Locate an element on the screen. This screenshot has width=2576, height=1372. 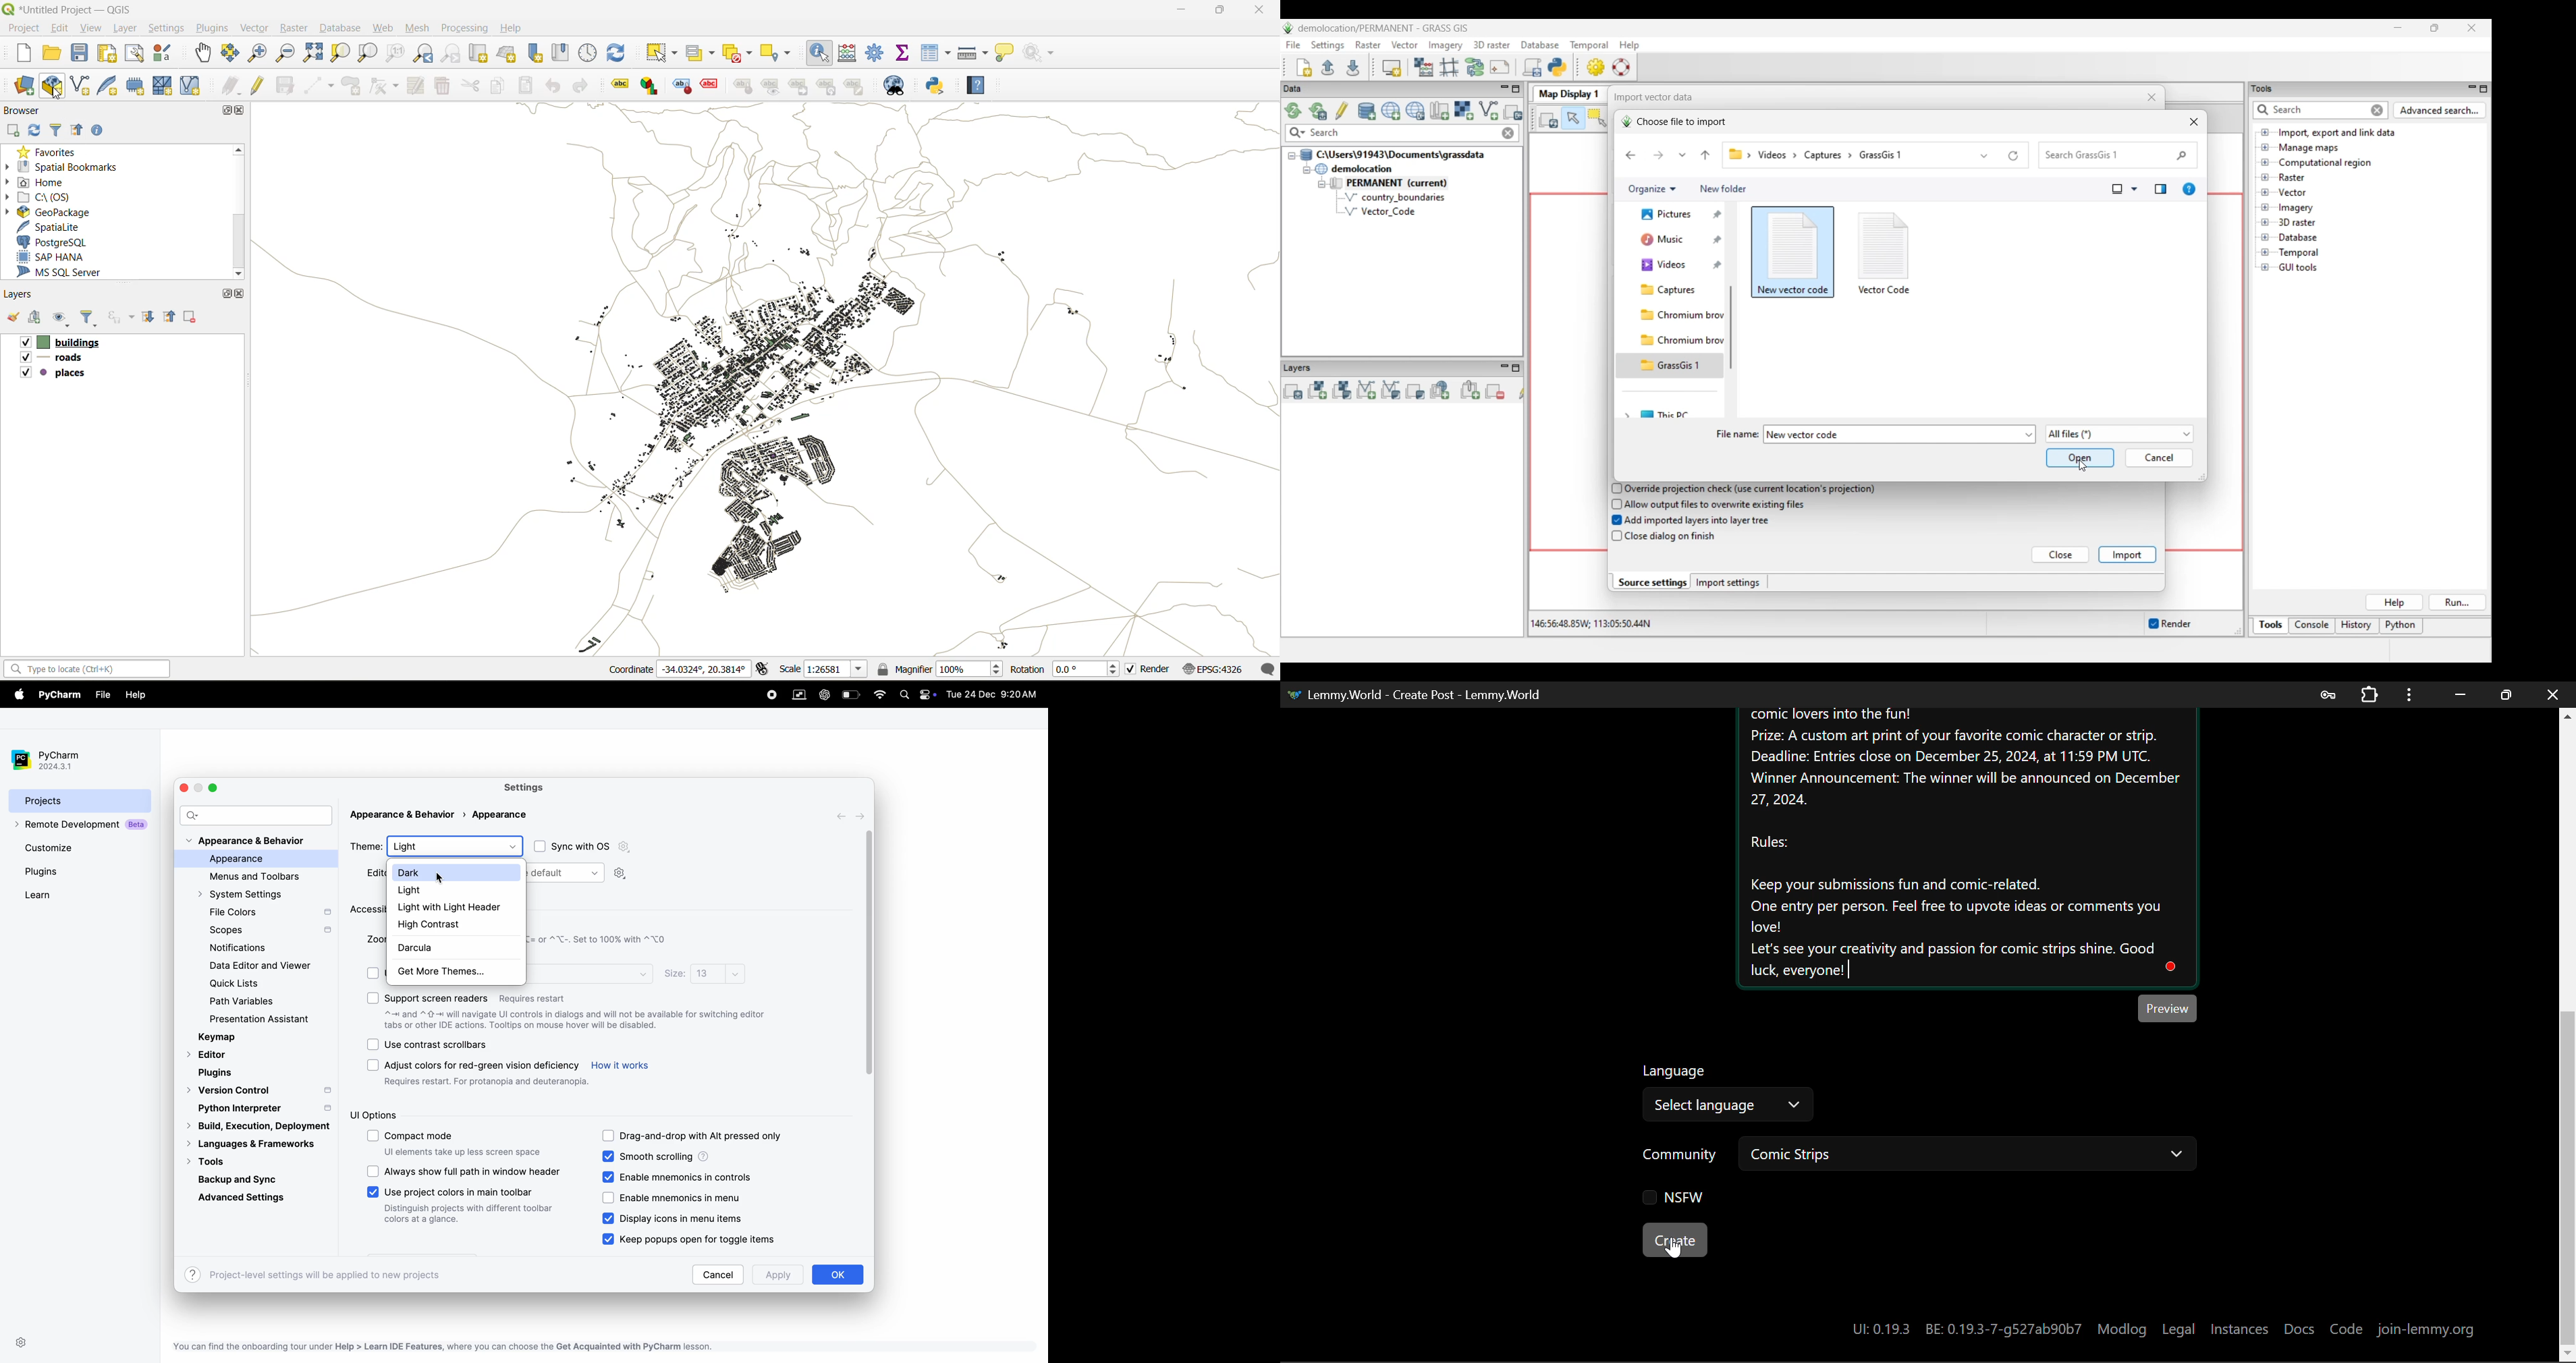
close is located at coordinates (186, 788).